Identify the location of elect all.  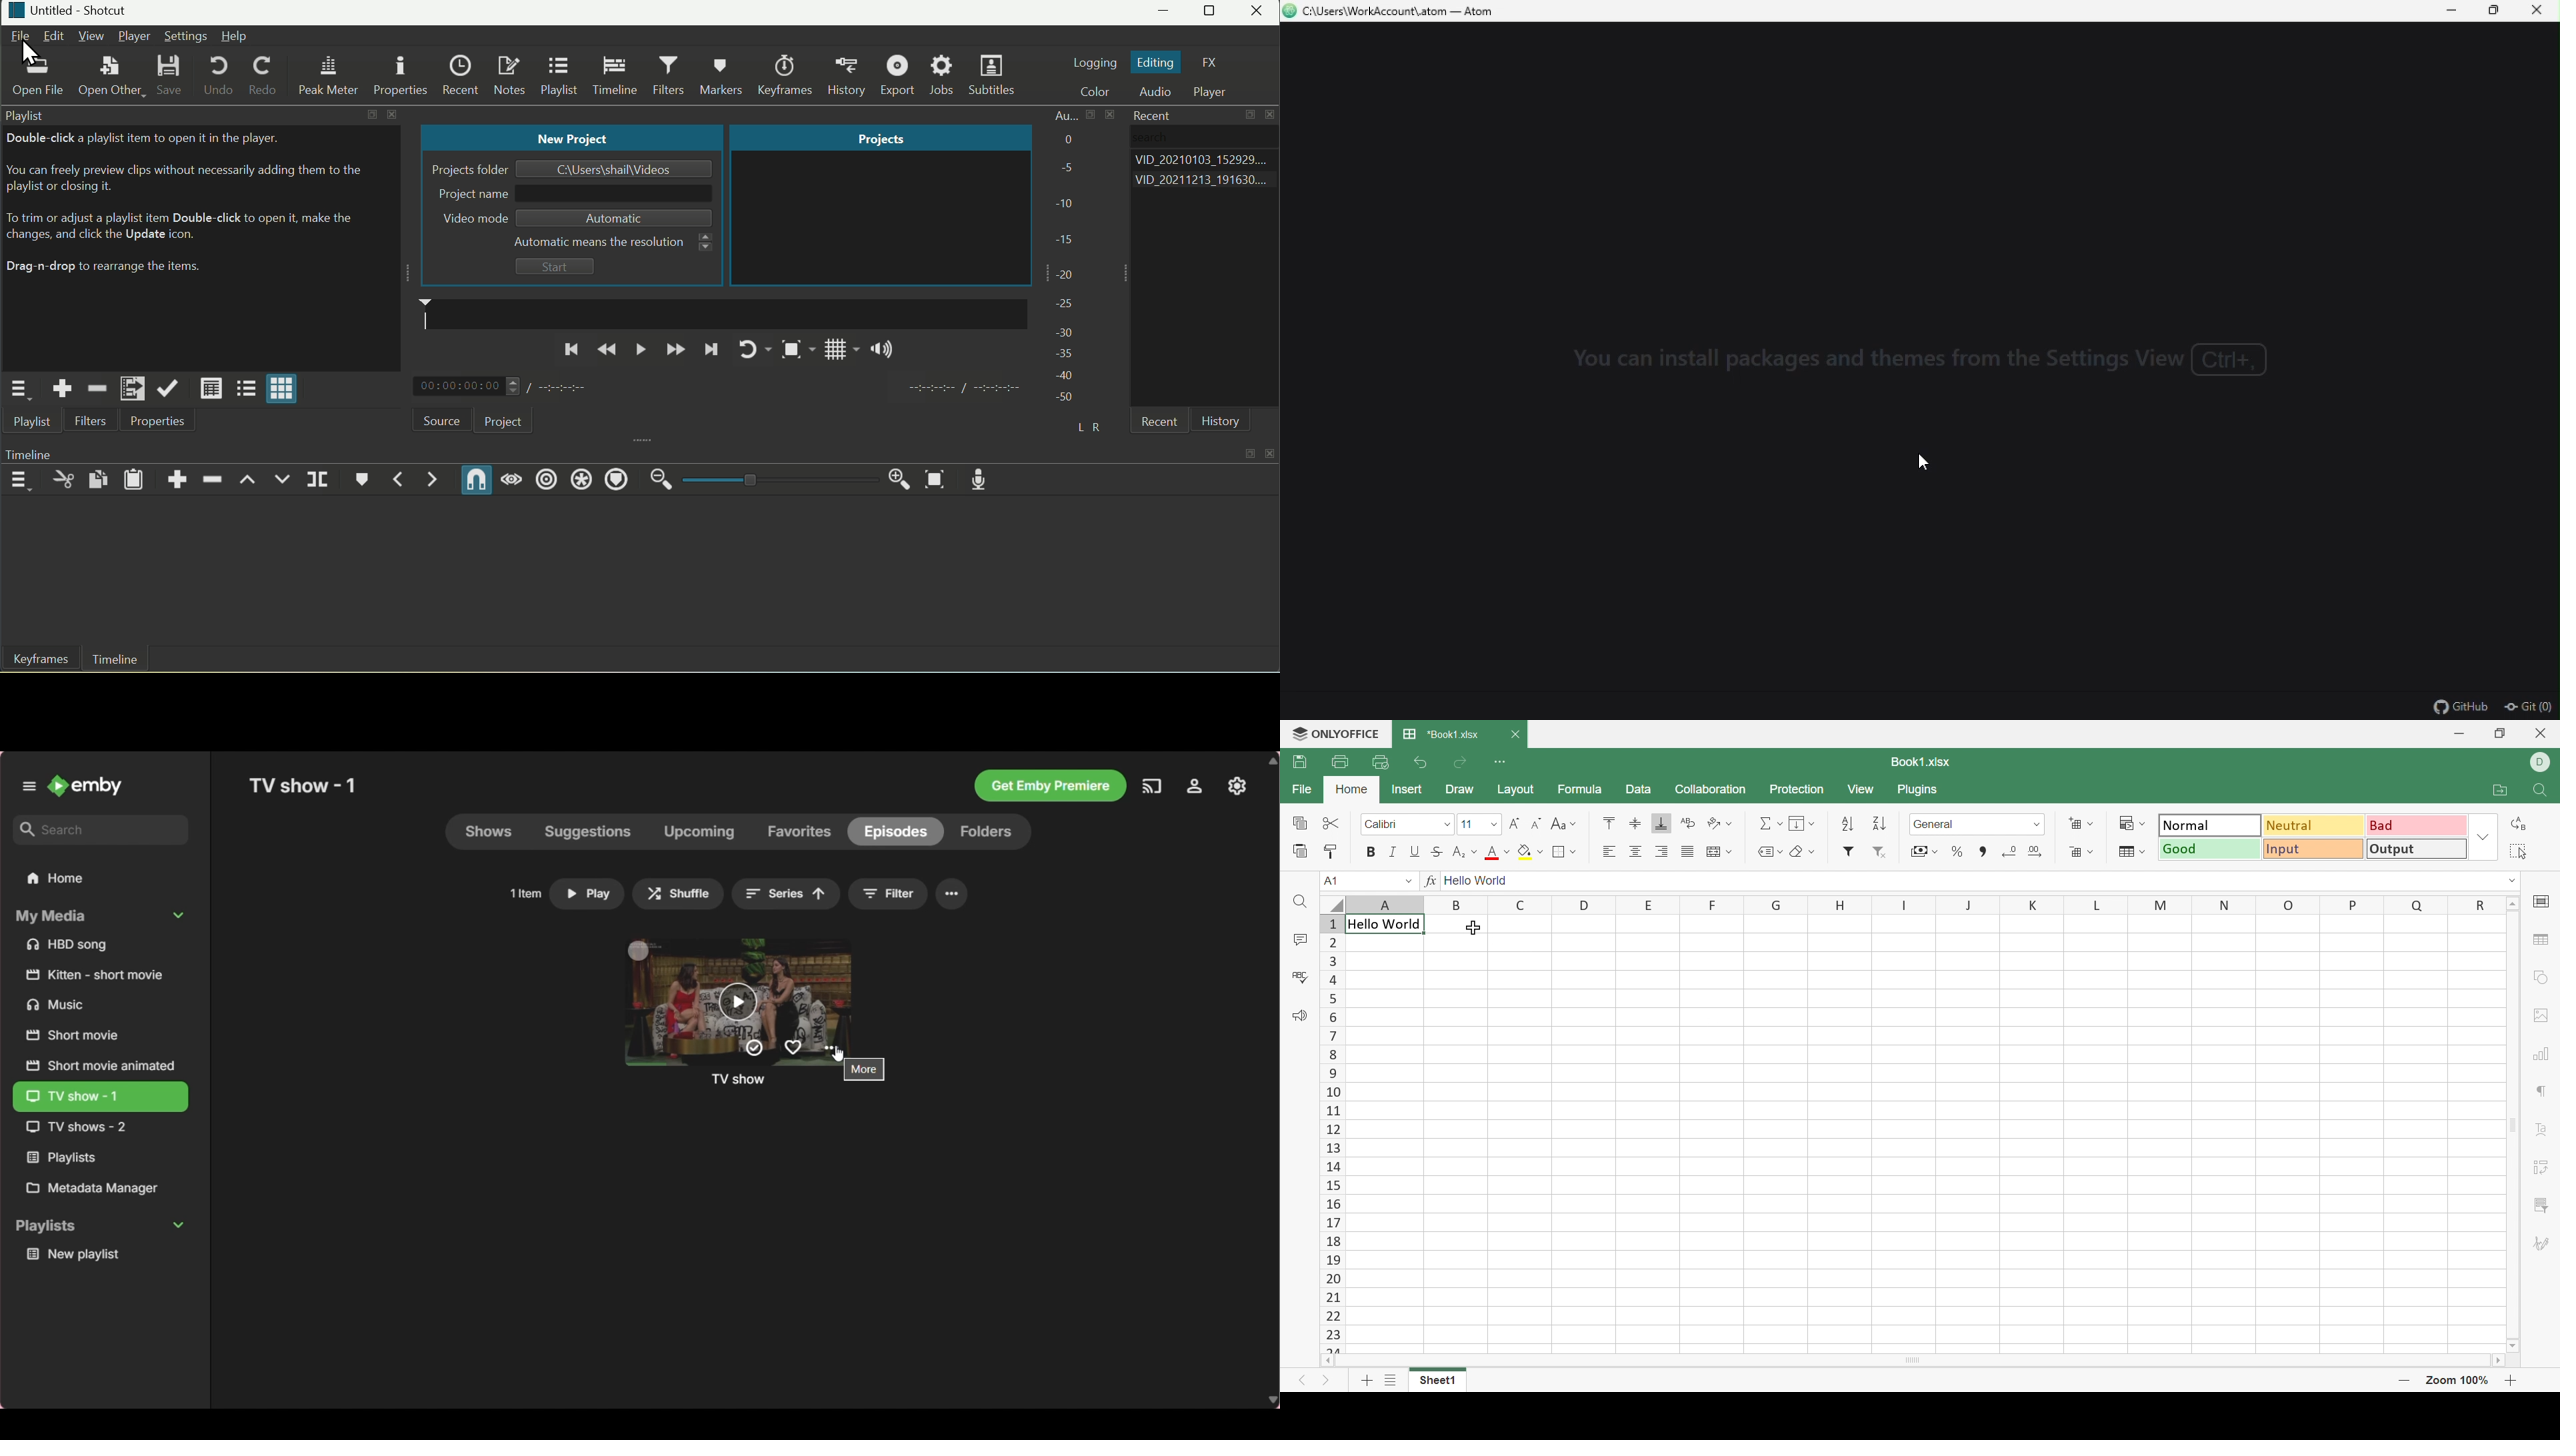
(2523, 851).